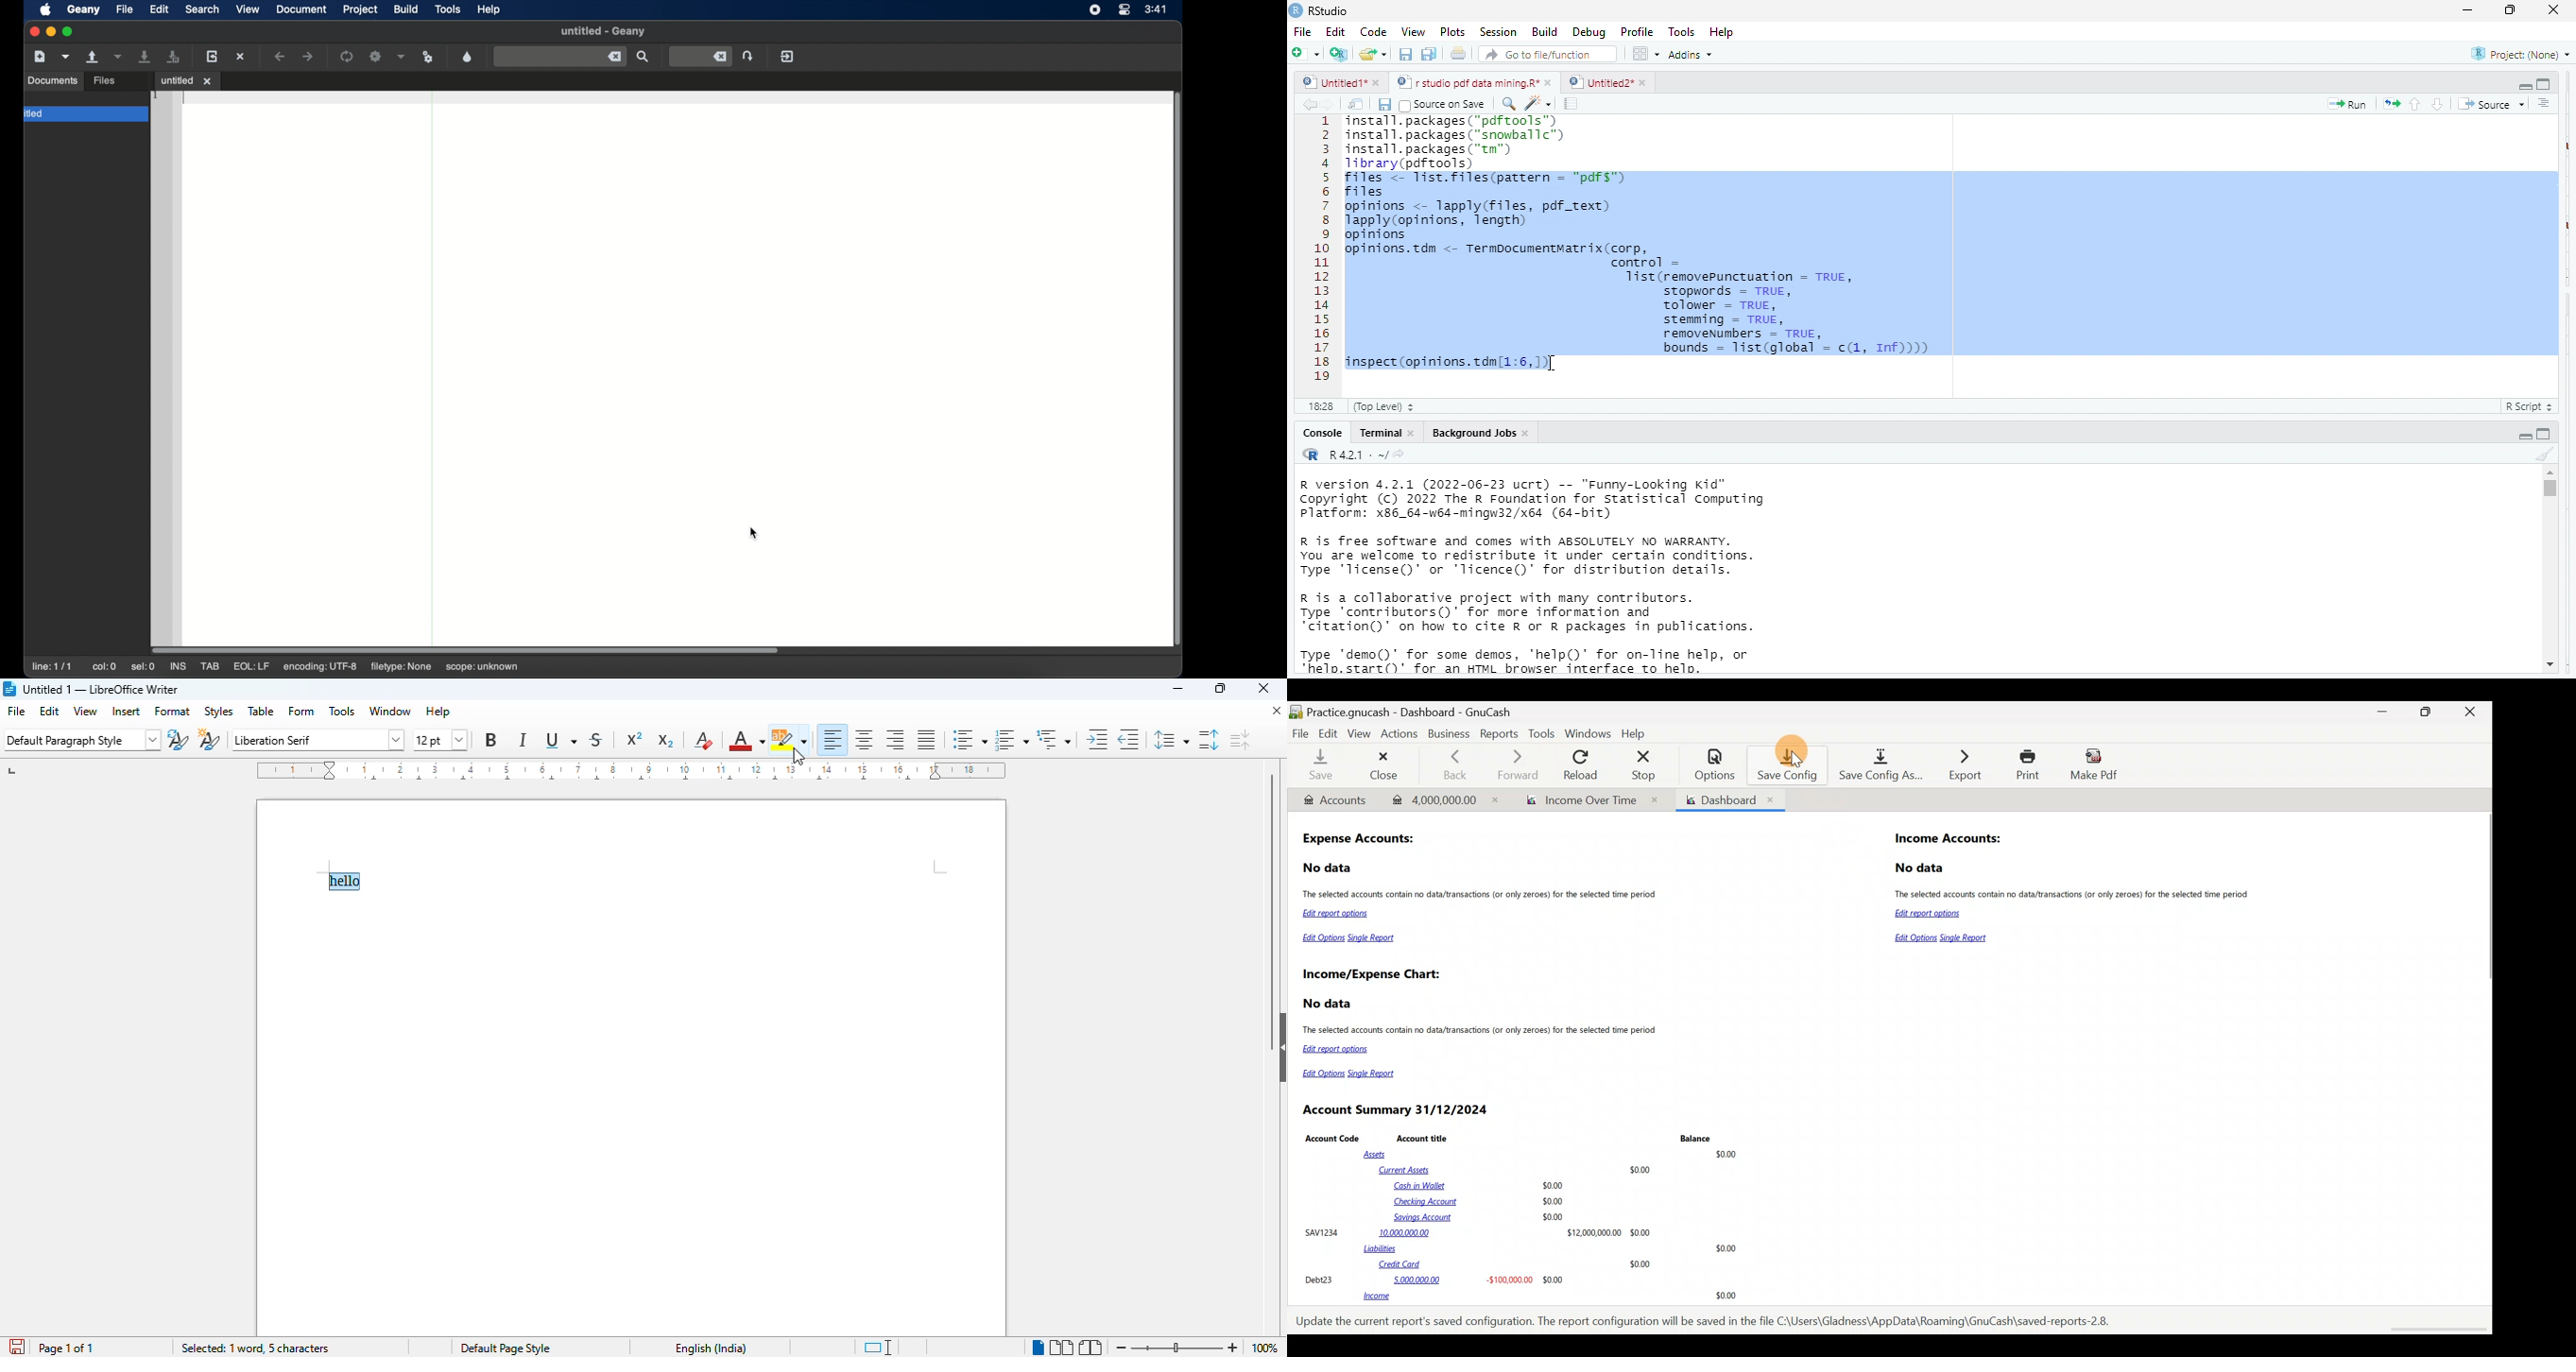 Image resolution: width=2576 pixels, height=1372 pixels. I want to click on cursor movement, so click(1554, 366).